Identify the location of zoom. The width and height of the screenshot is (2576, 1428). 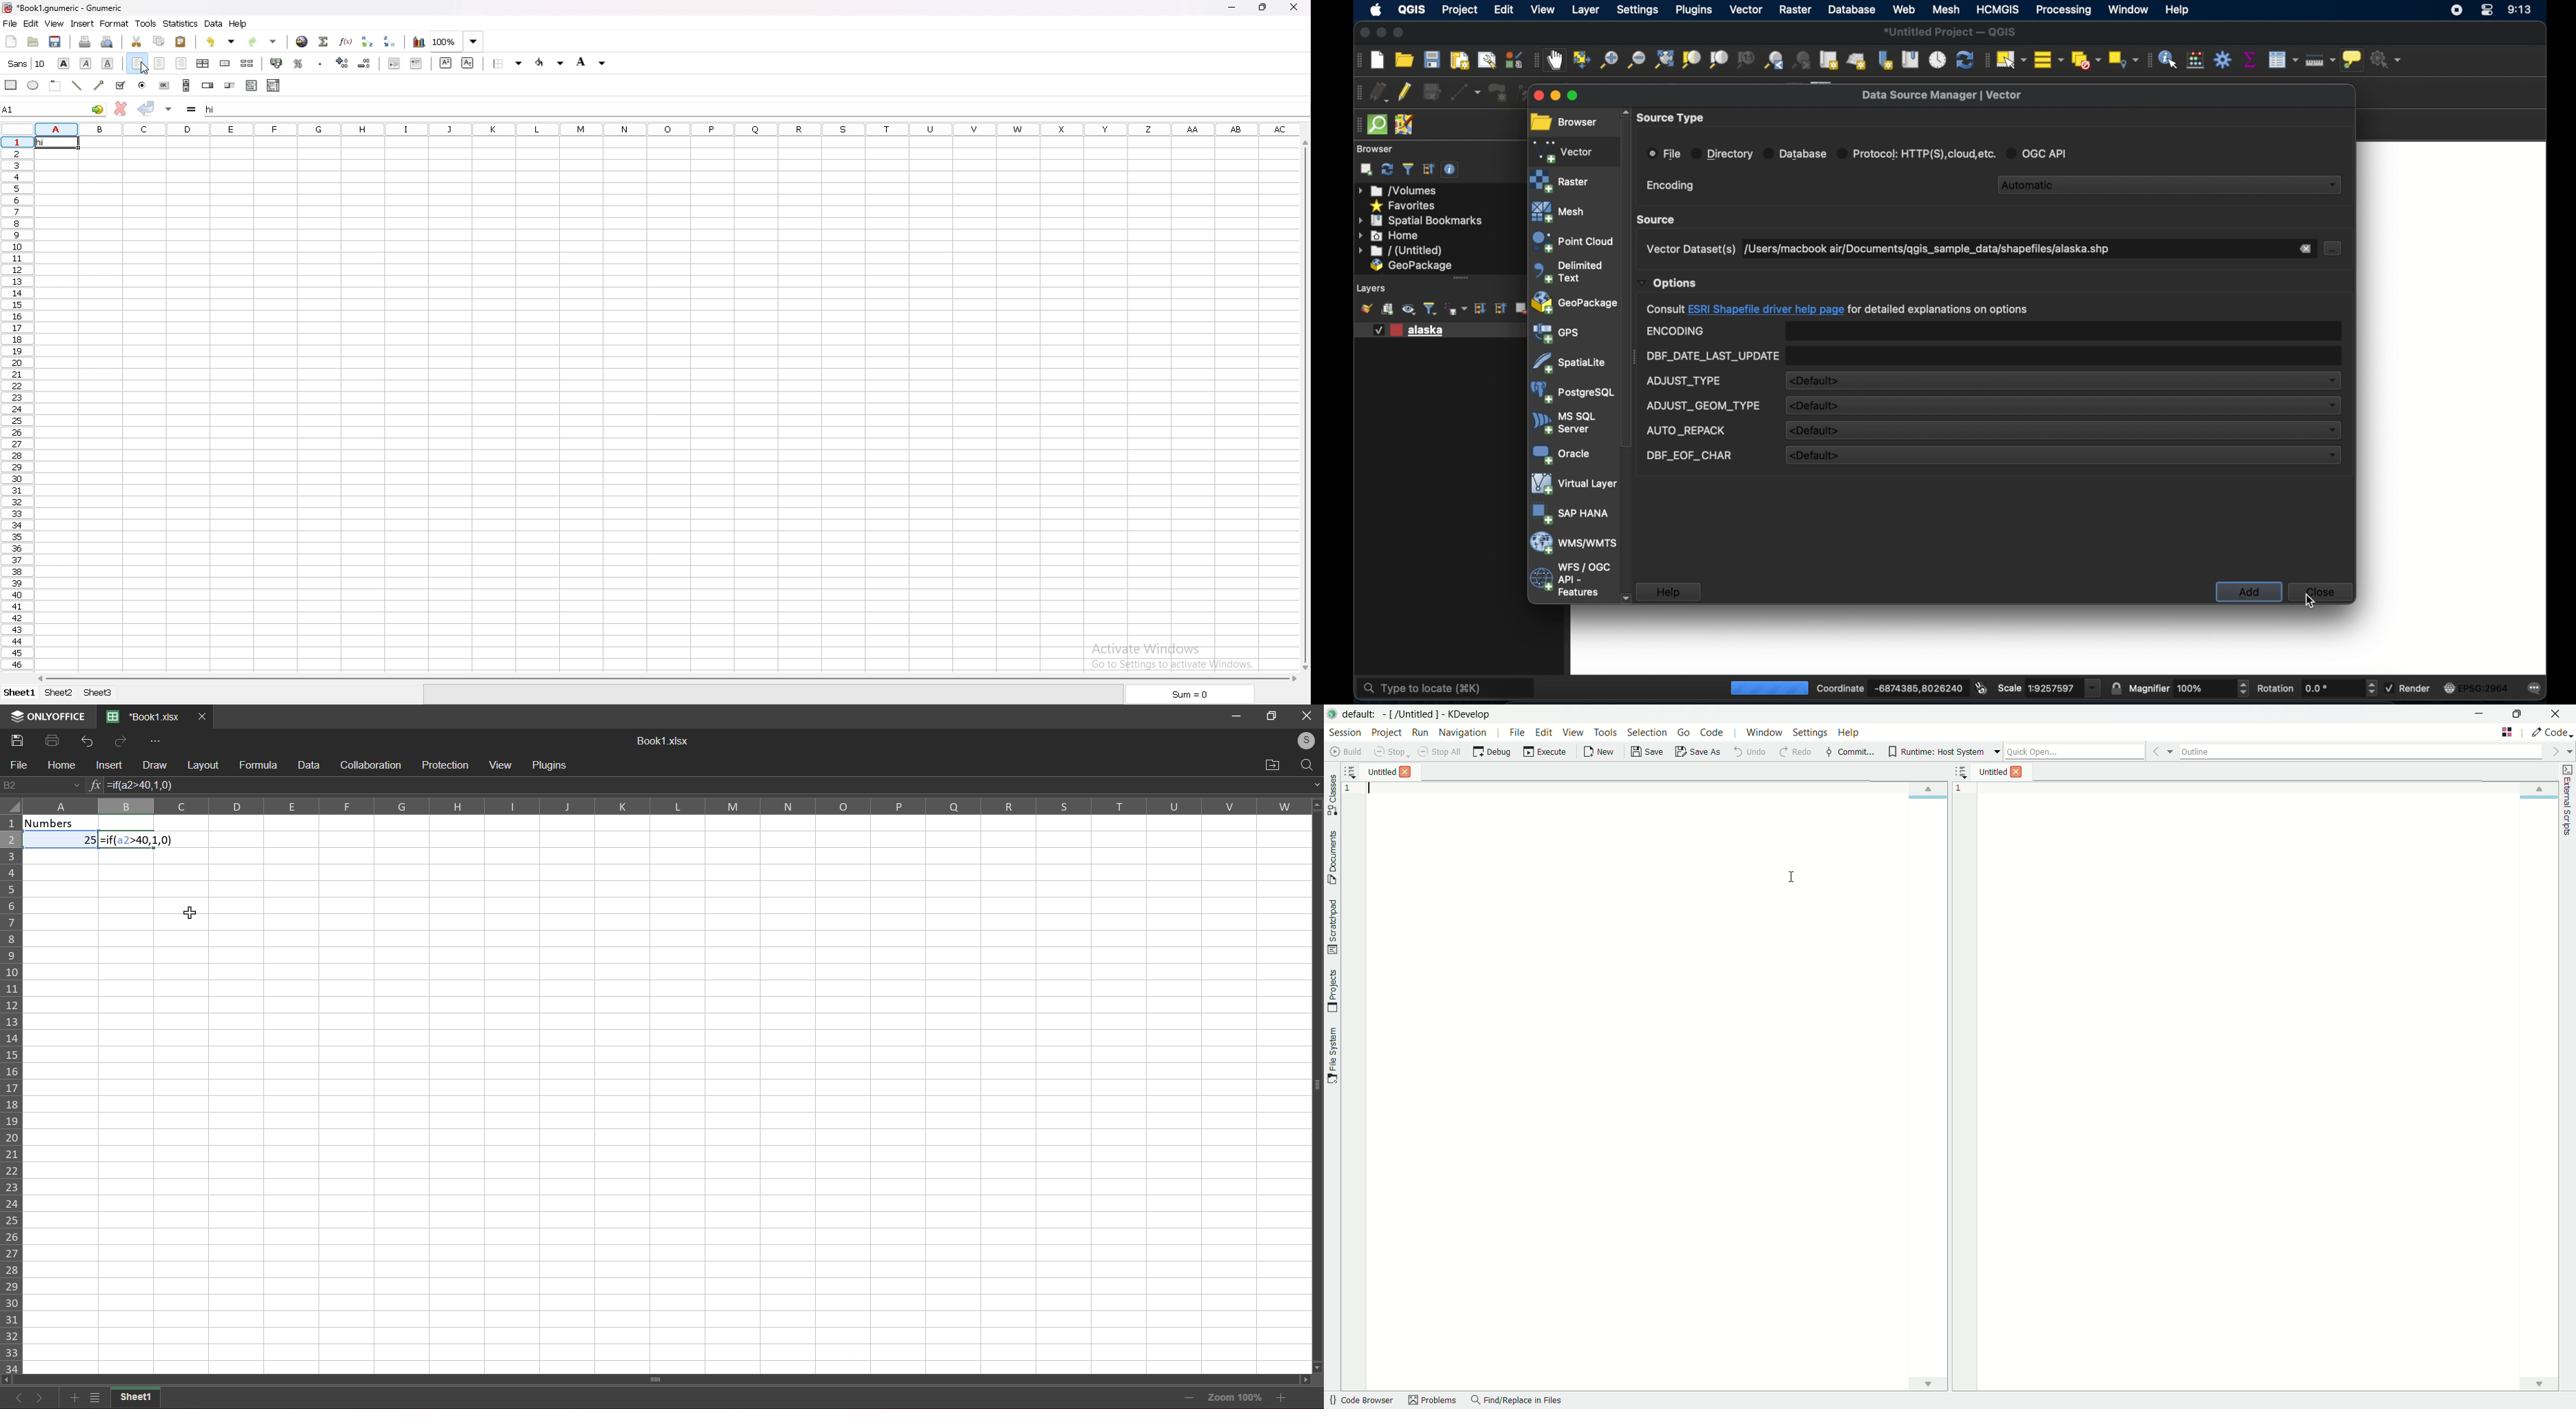
(459, 42).